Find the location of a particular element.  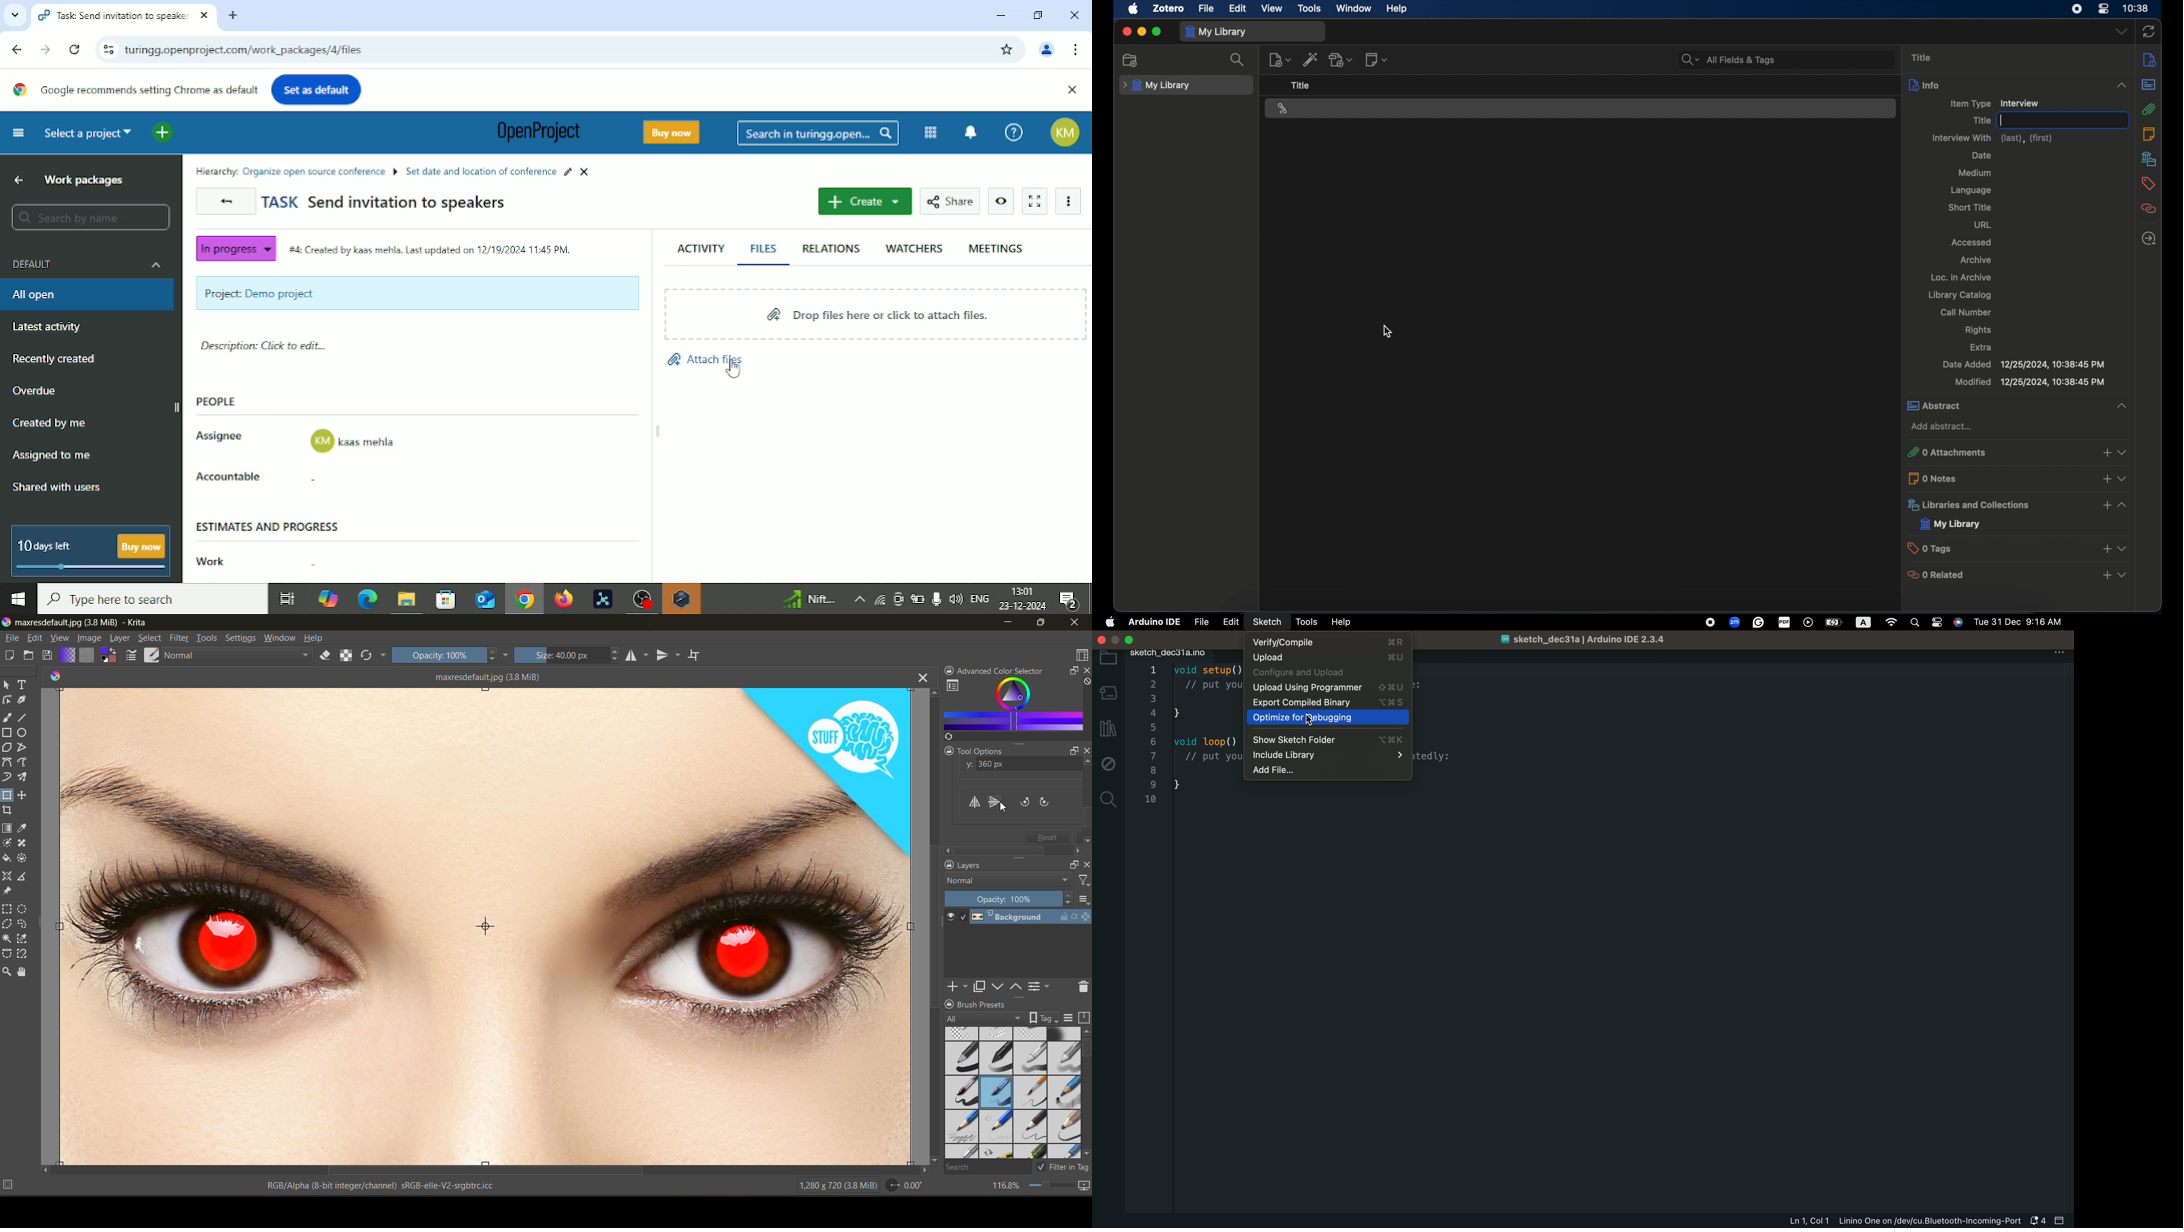

add is located at coordinates (2105, 548).